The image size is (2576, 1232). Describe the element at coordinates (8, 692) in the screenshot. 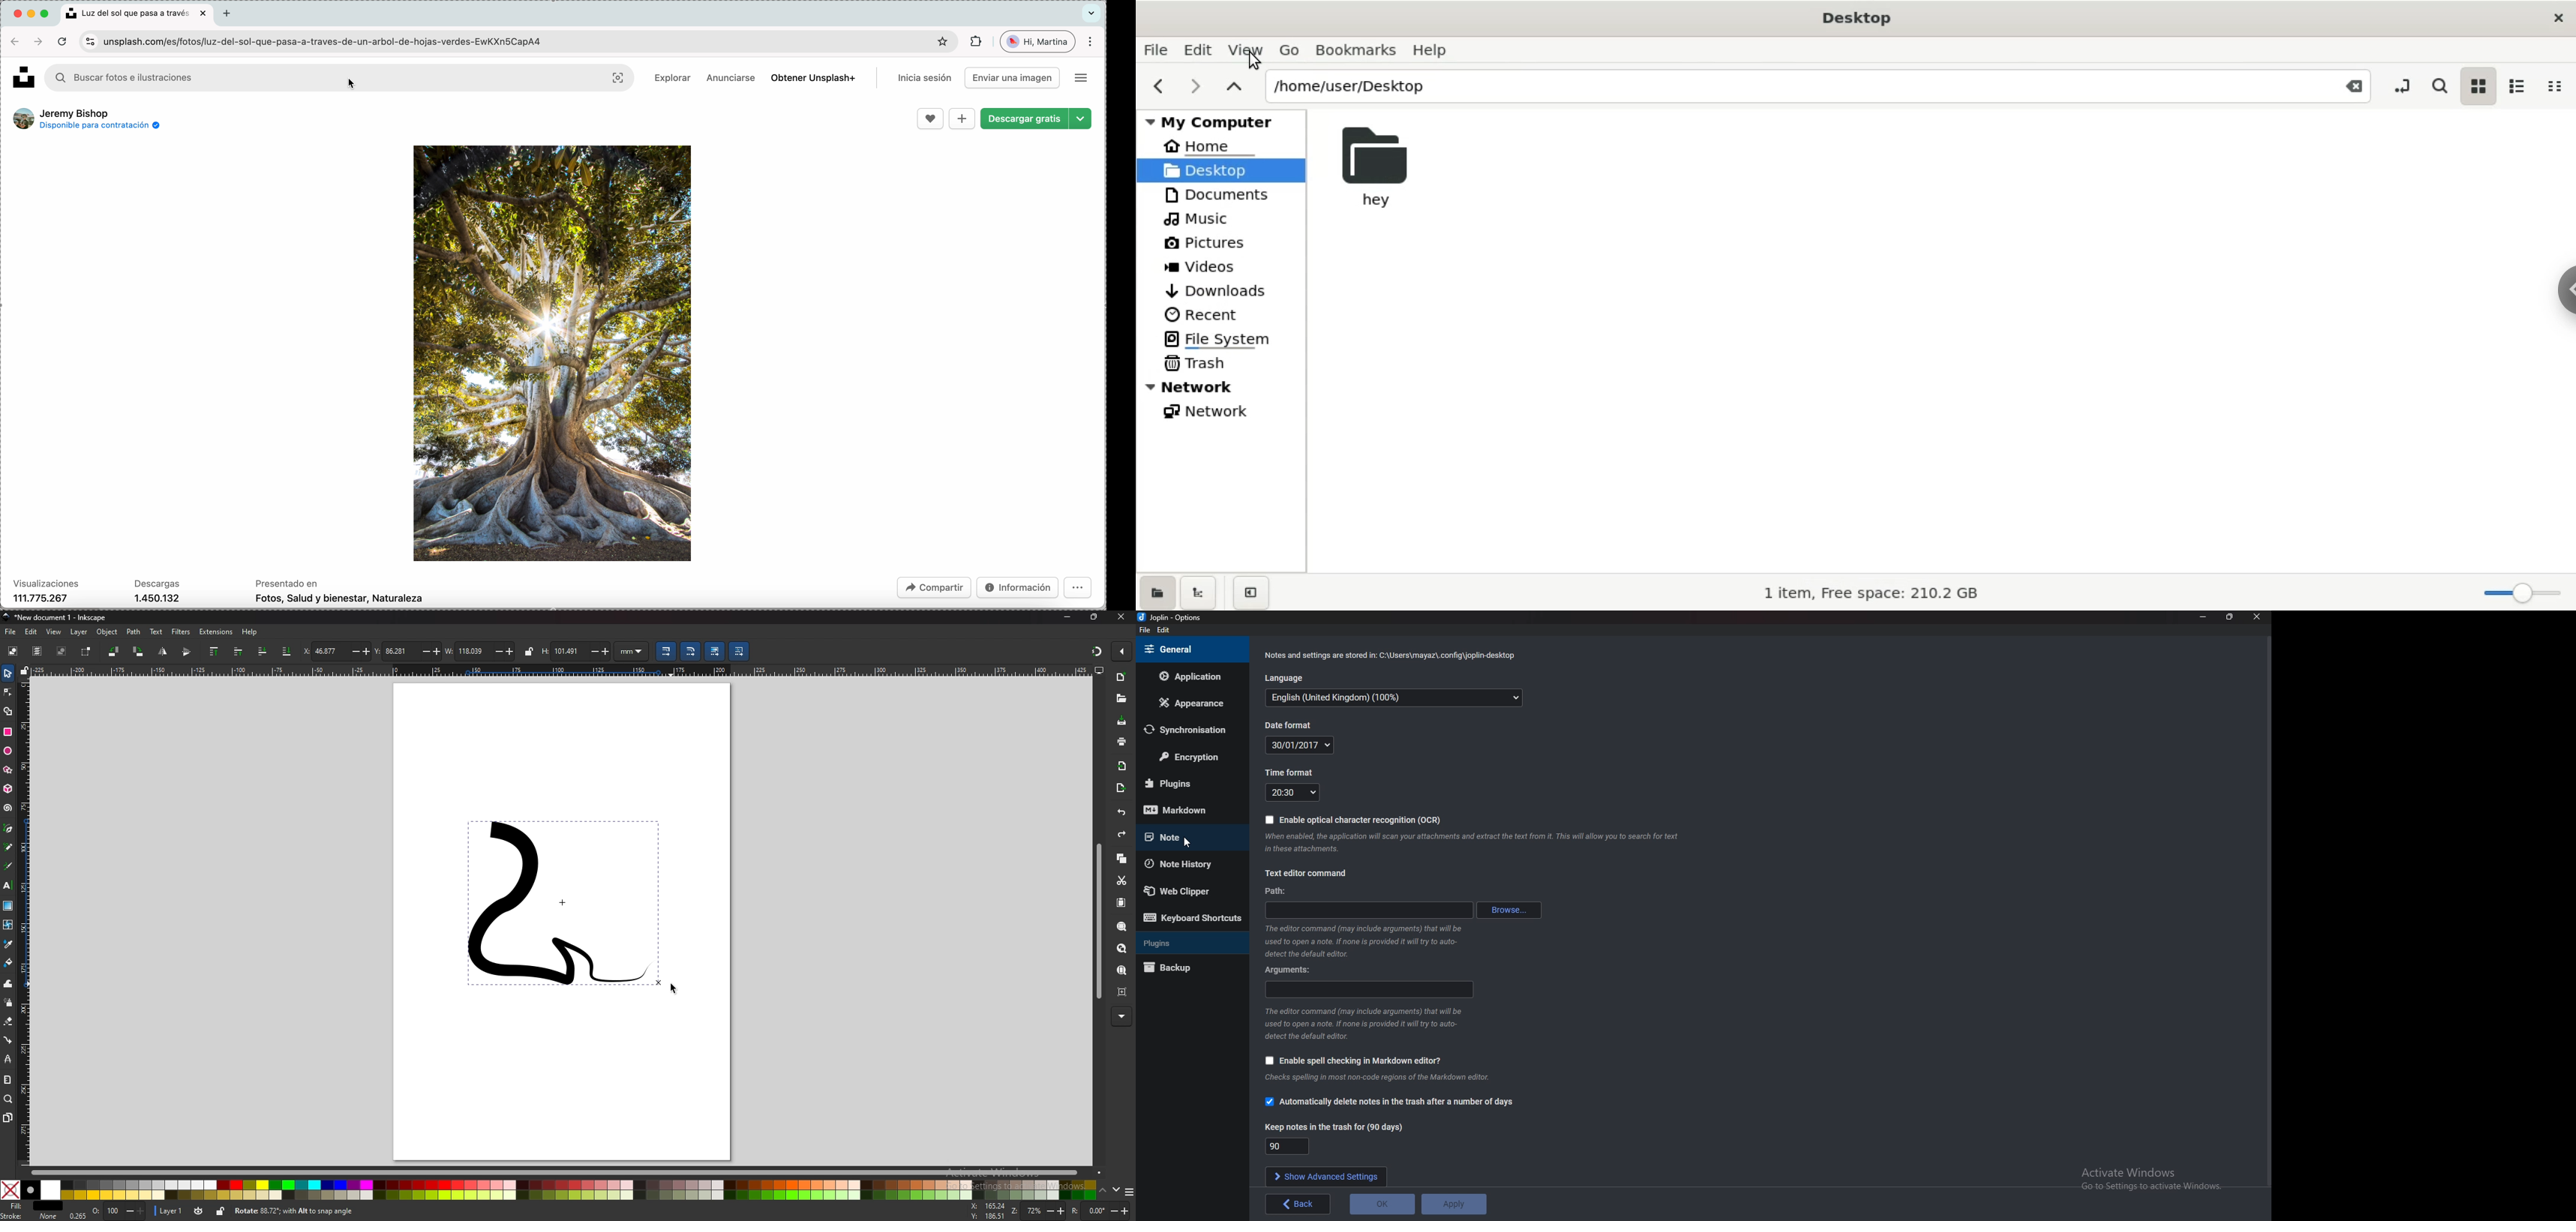

I see `nodes` at that location.